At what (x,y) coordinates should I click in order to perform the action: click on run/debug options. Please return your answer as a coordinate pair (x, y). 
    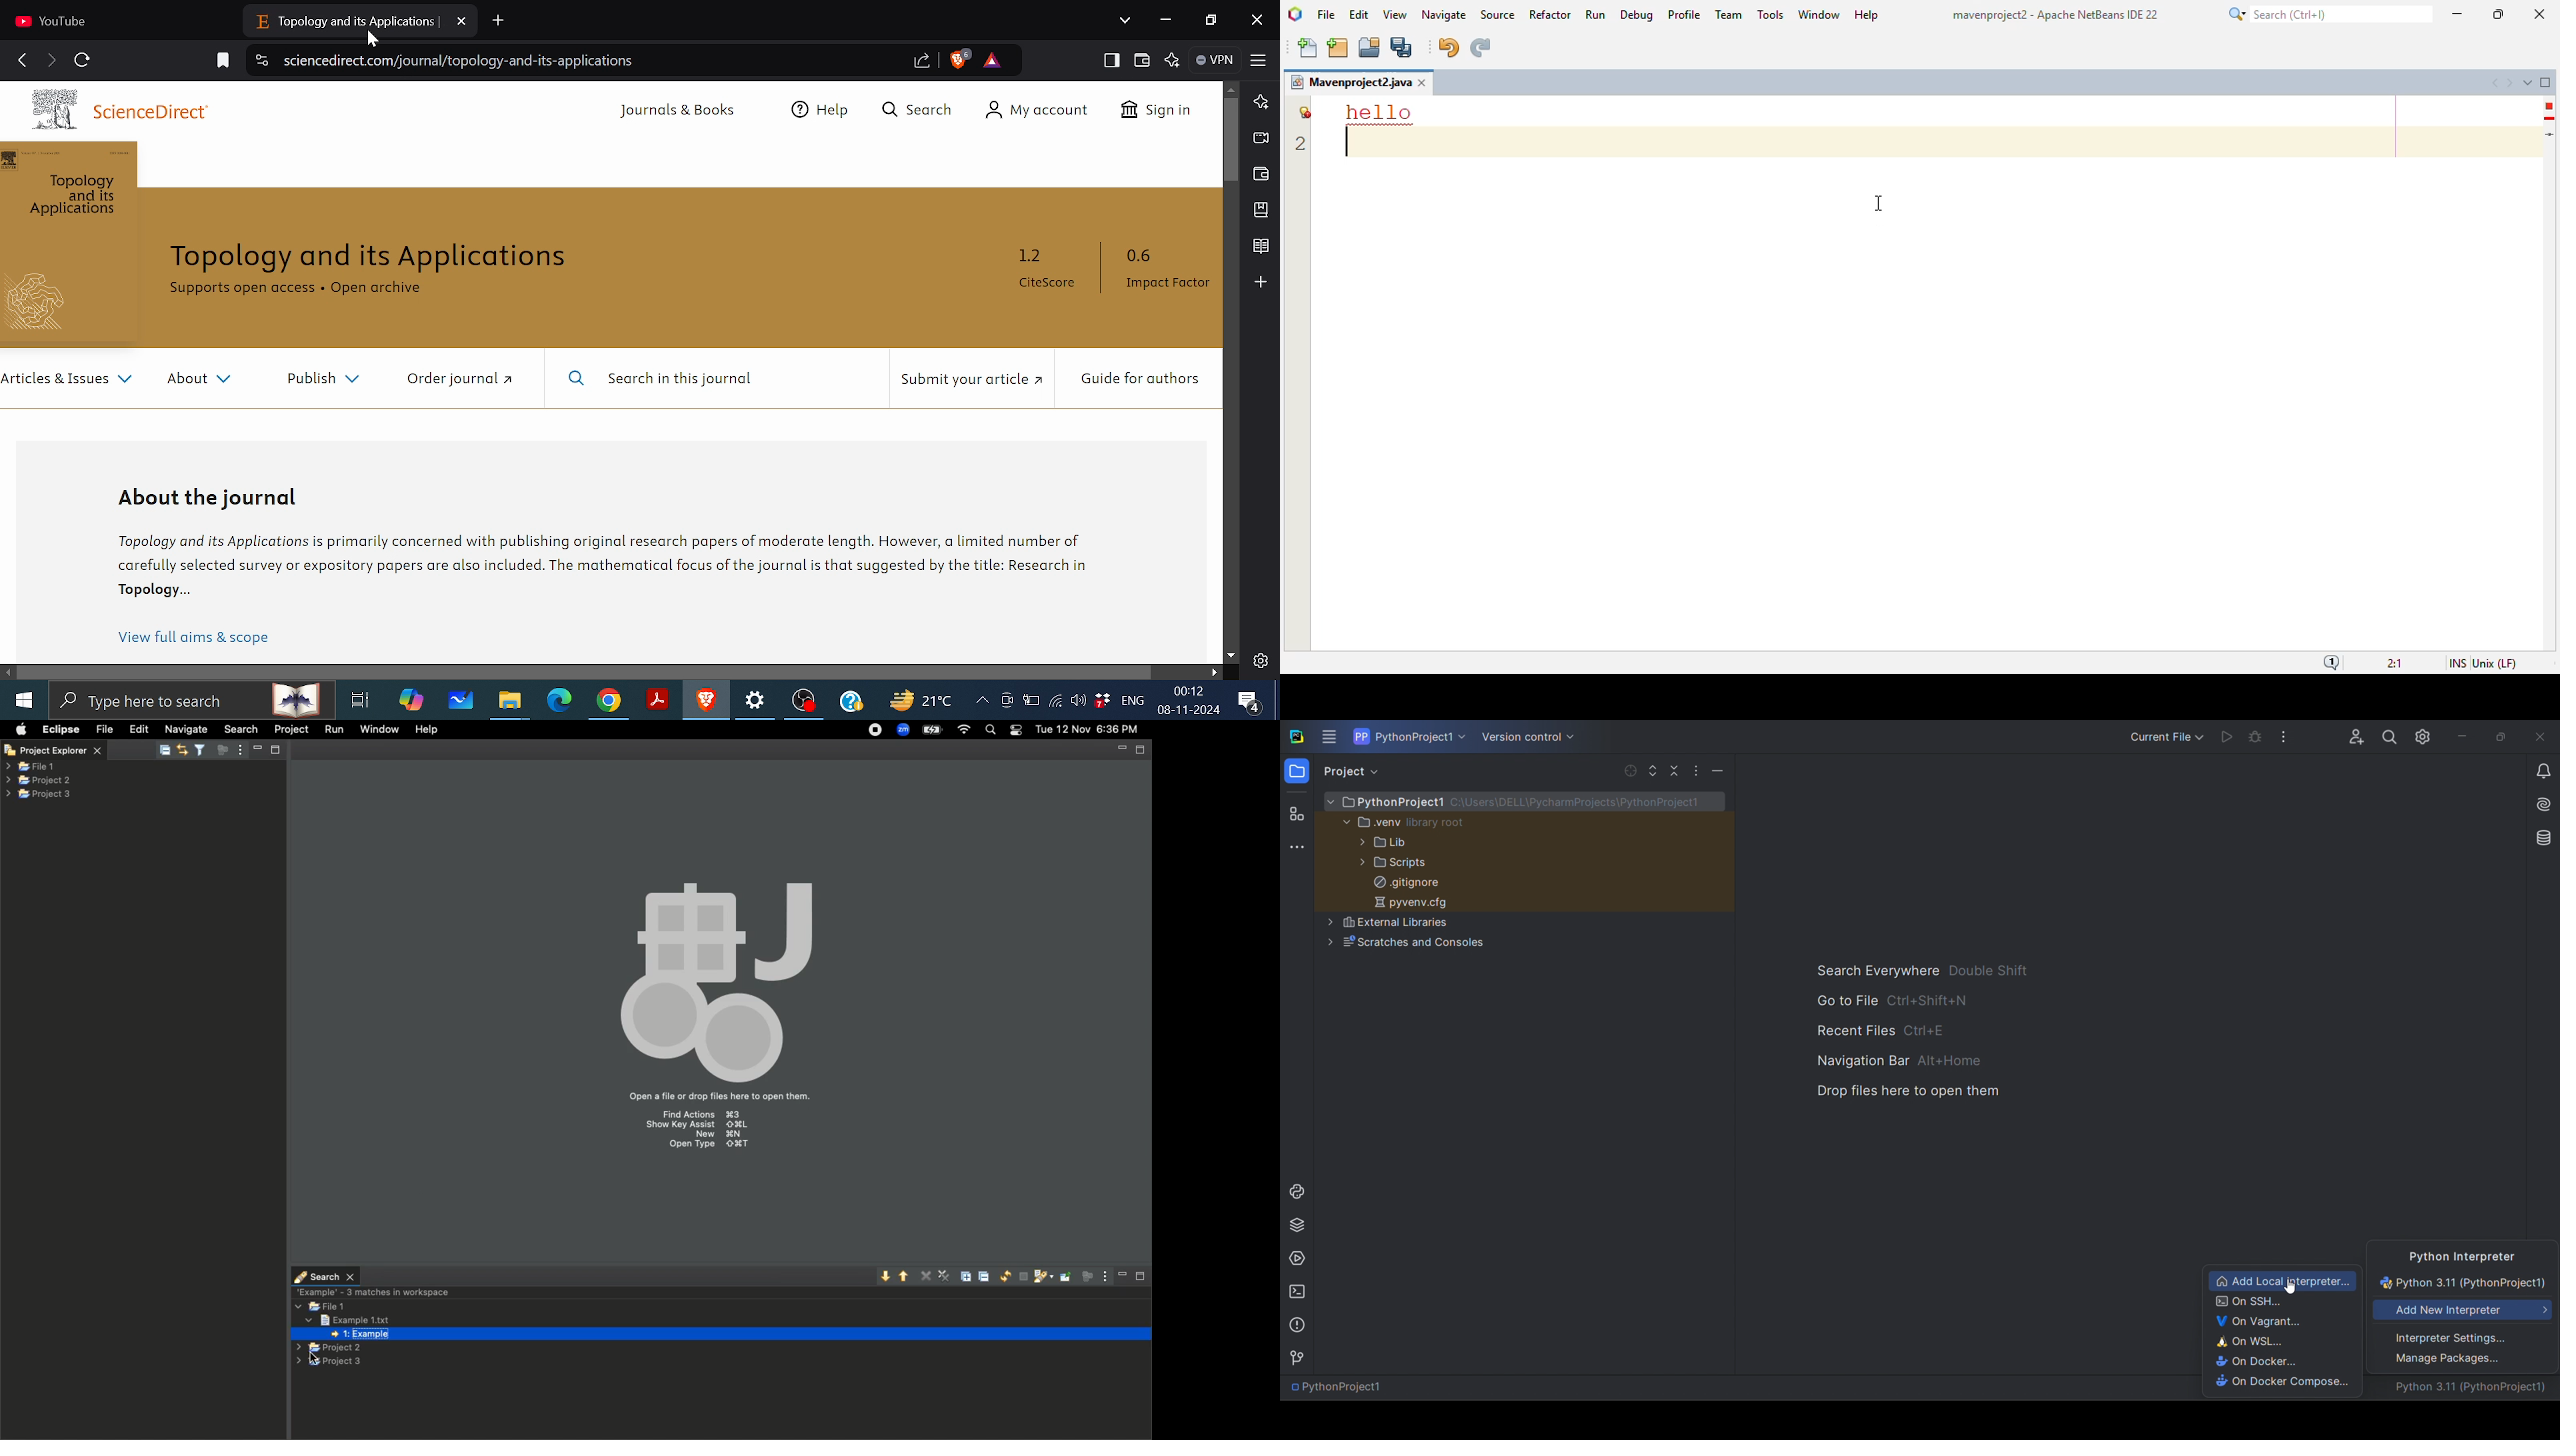
    Looking at the image, I should click on (2164, 735).